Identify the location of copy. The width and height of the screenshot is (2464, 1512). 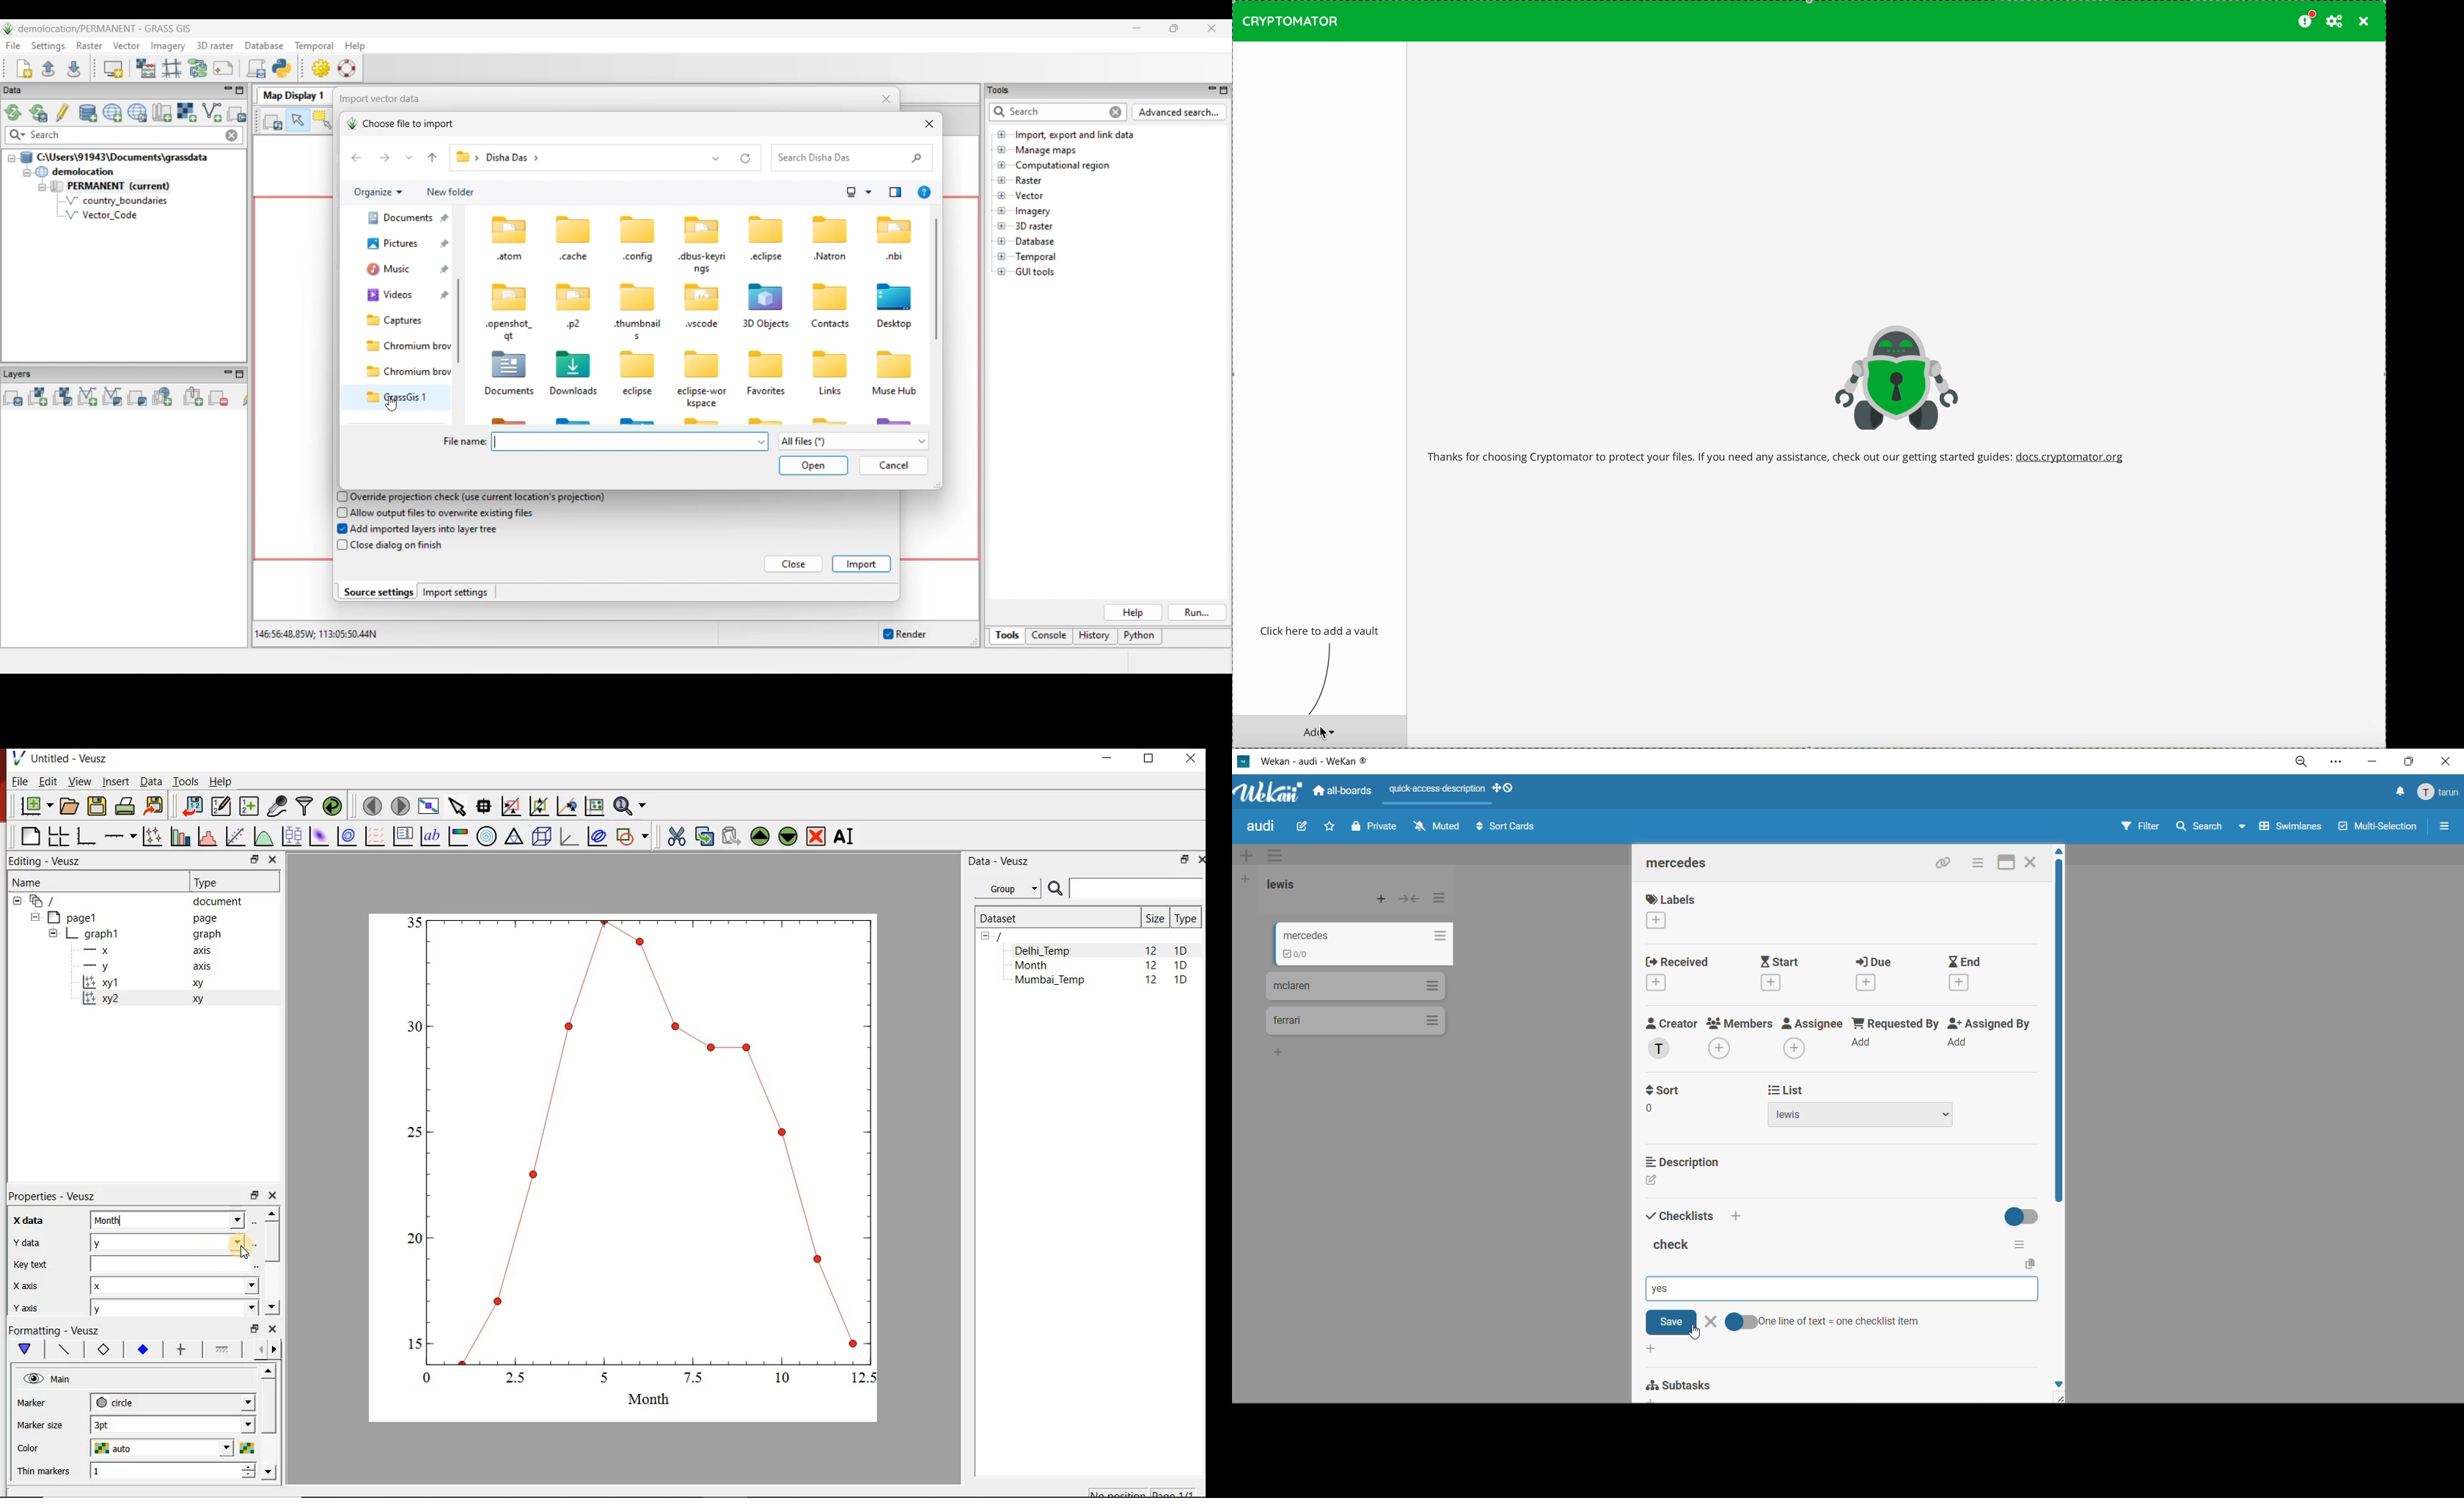
(1946, 865).